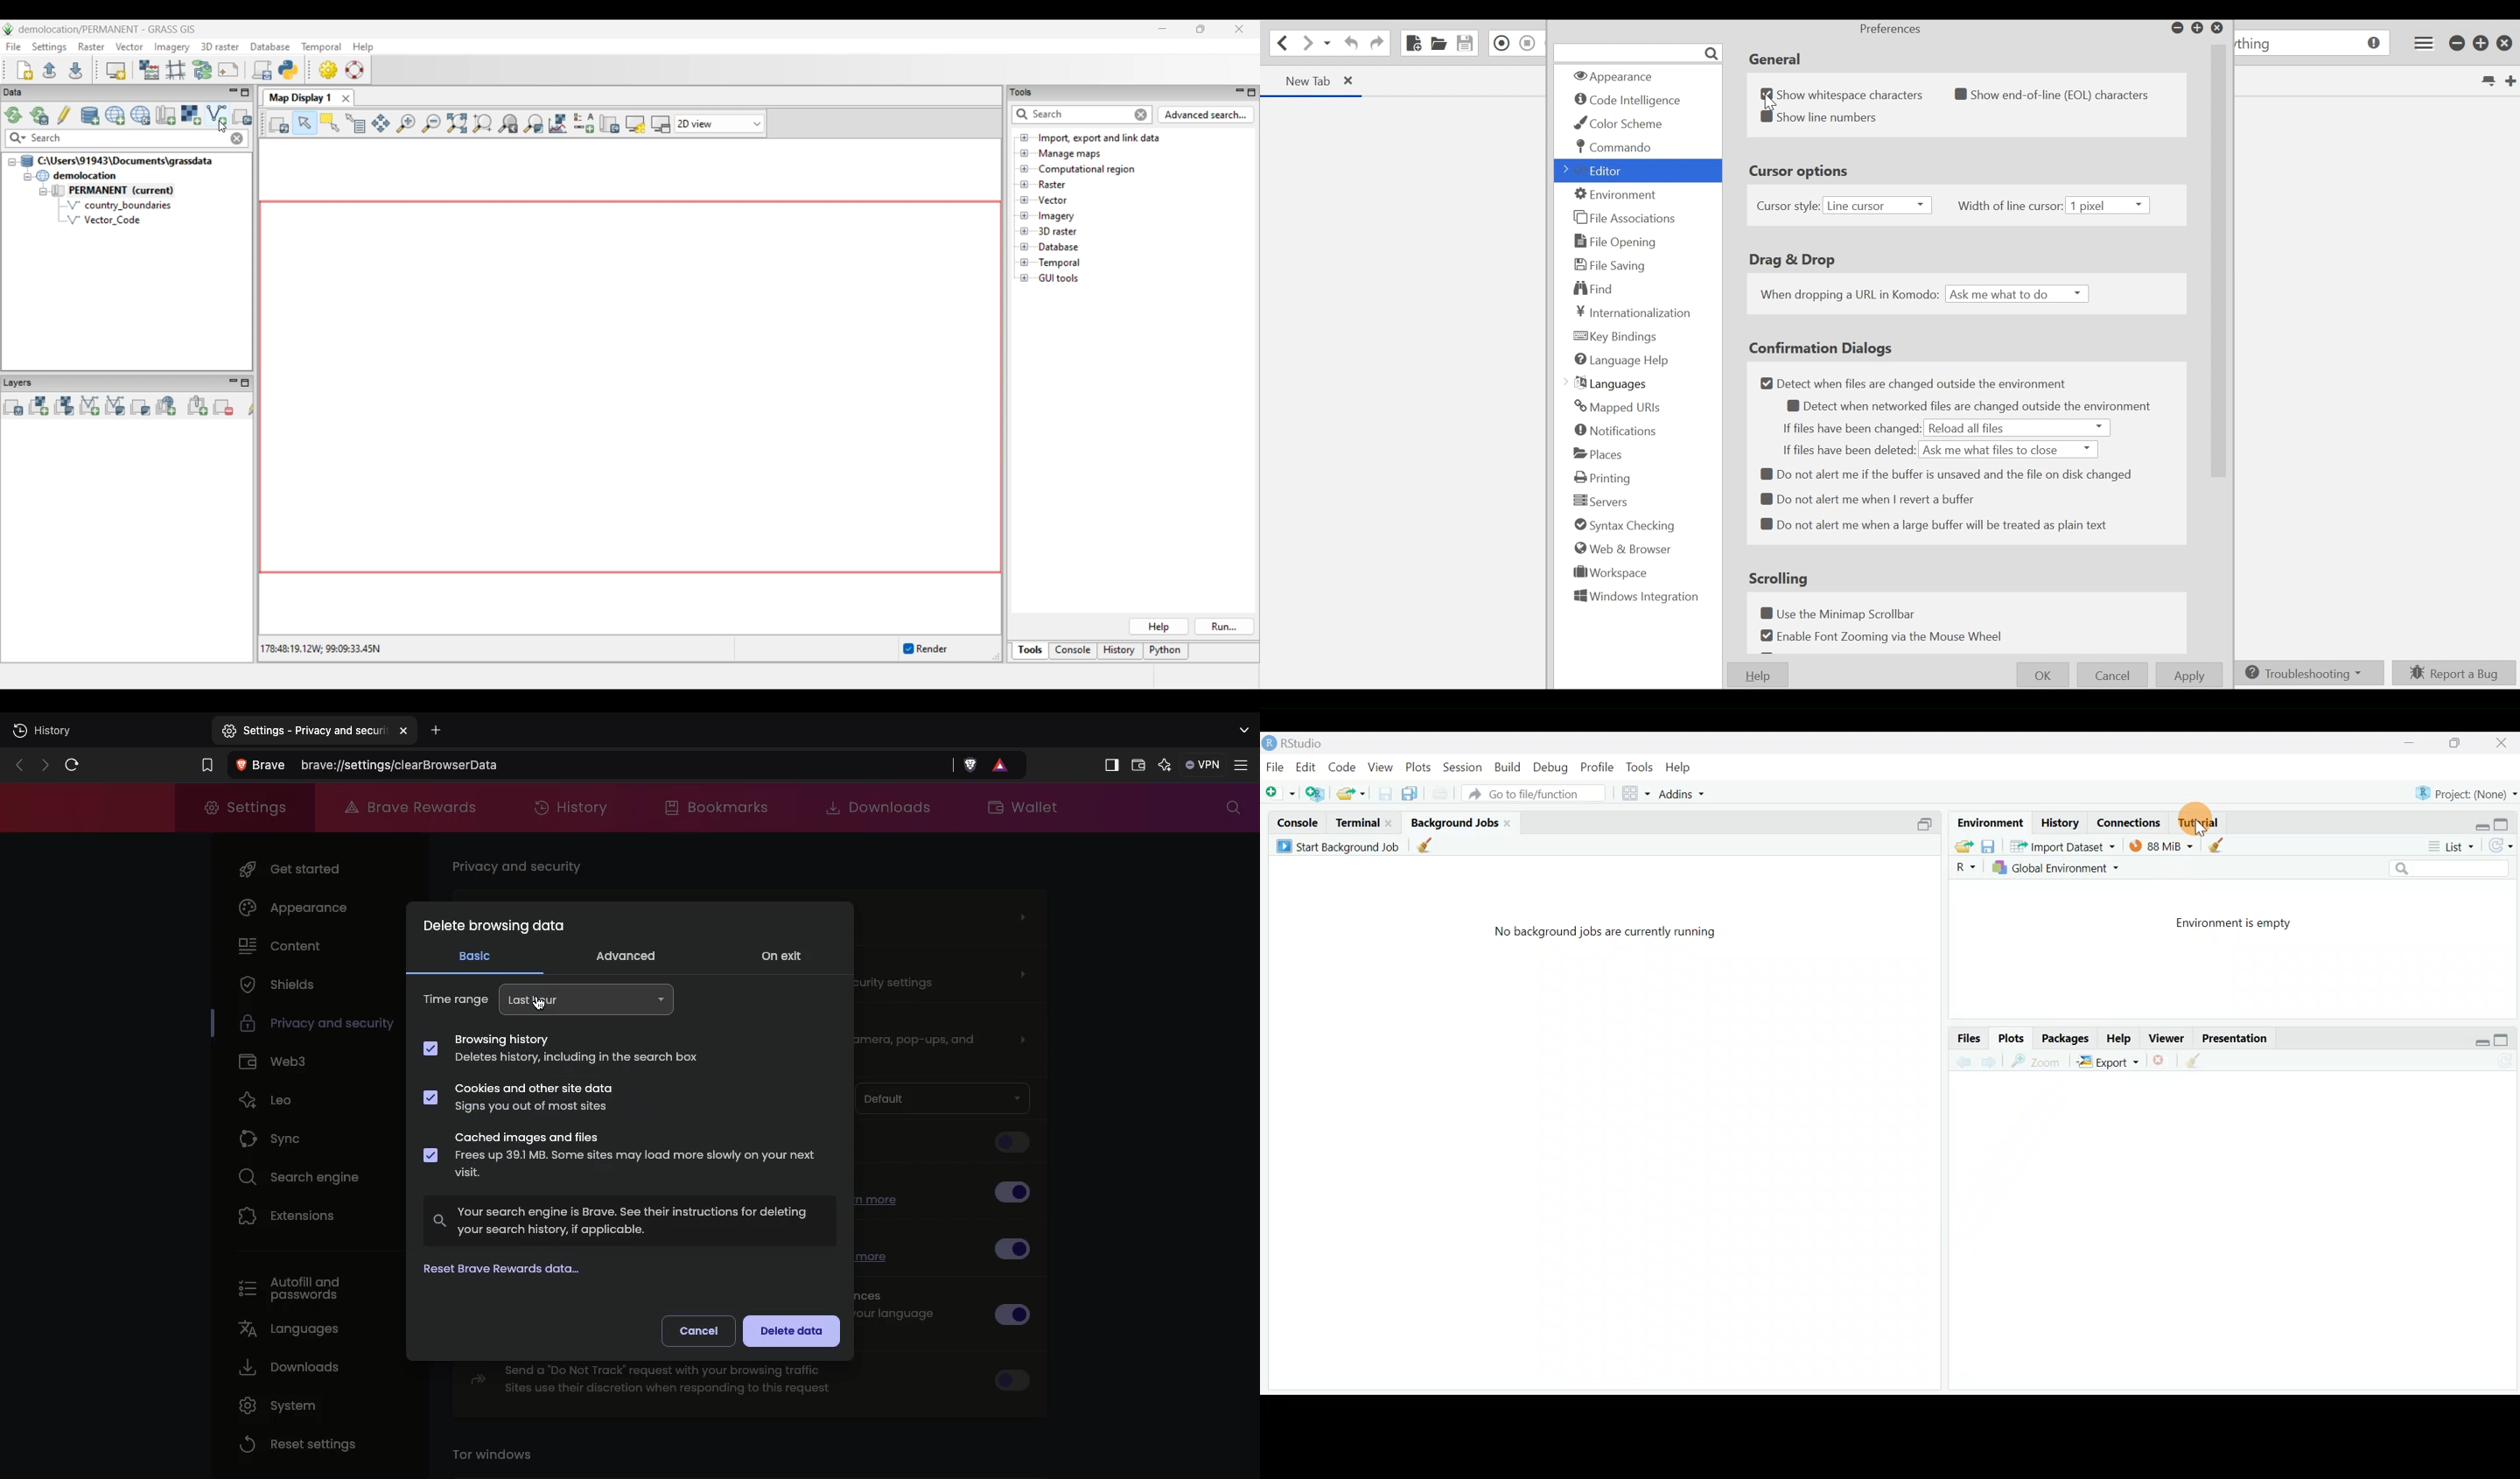 Image resolution: width=2520 pixels, height=1484 pixels. I want to click on Add existing or create new database, so click(89, 116).